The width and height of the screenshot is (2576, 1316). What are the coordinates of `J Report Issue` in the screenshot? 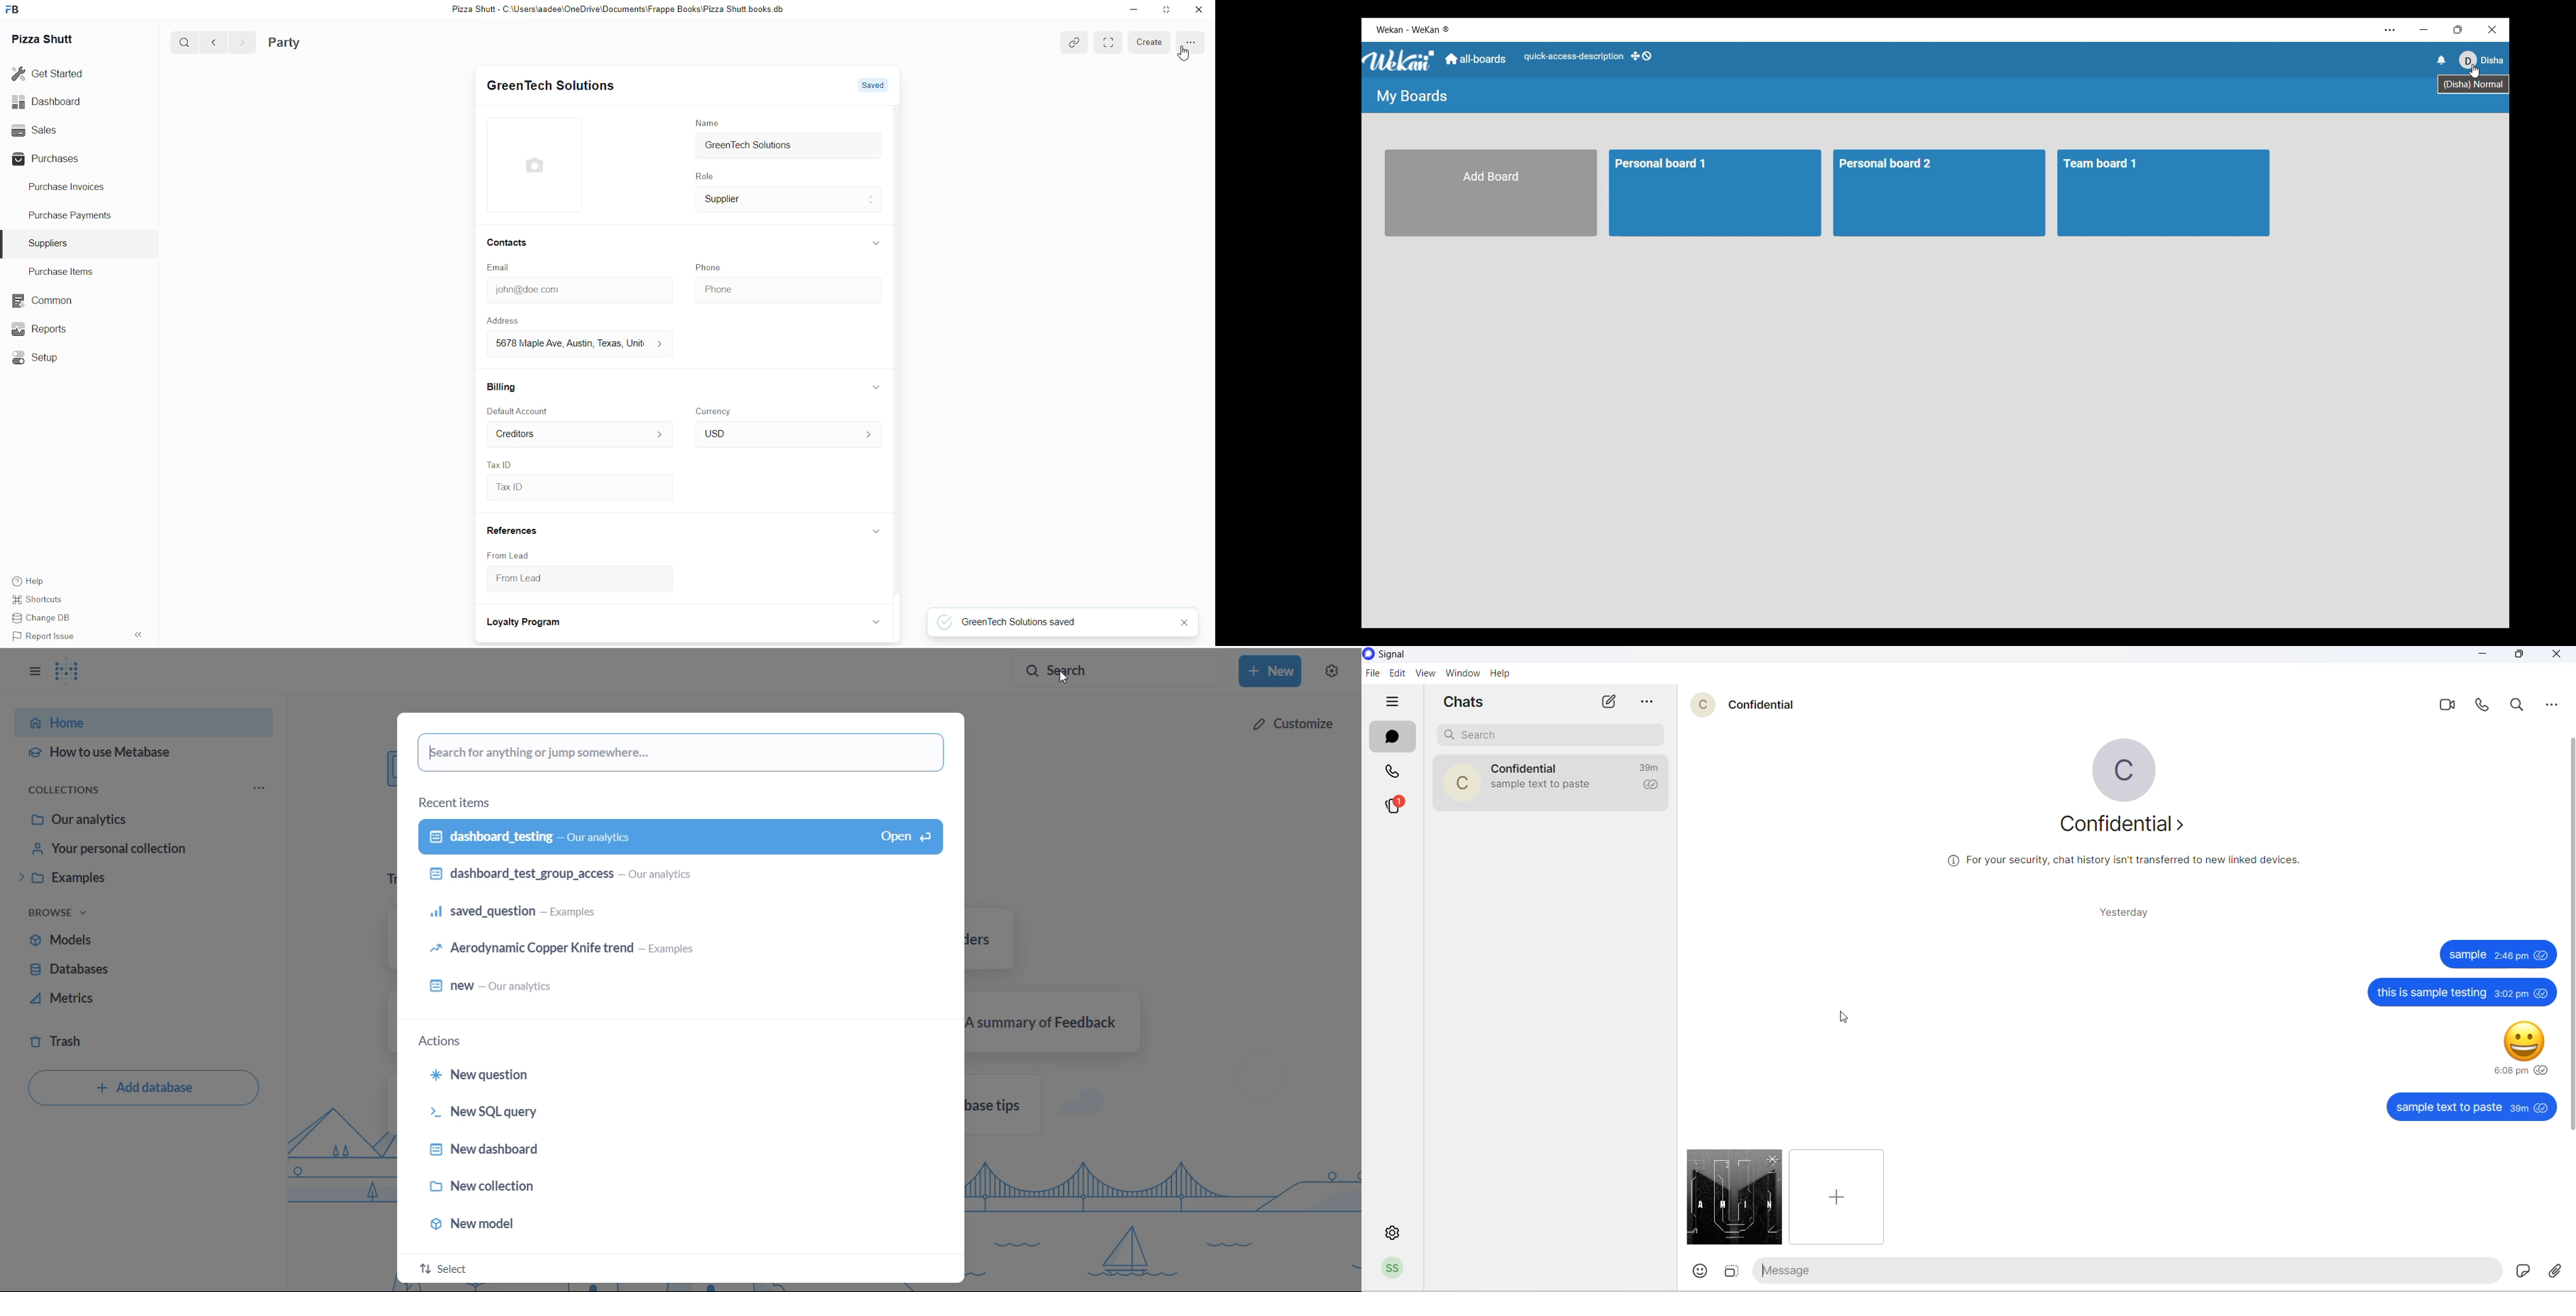 It's located at (46, 637).